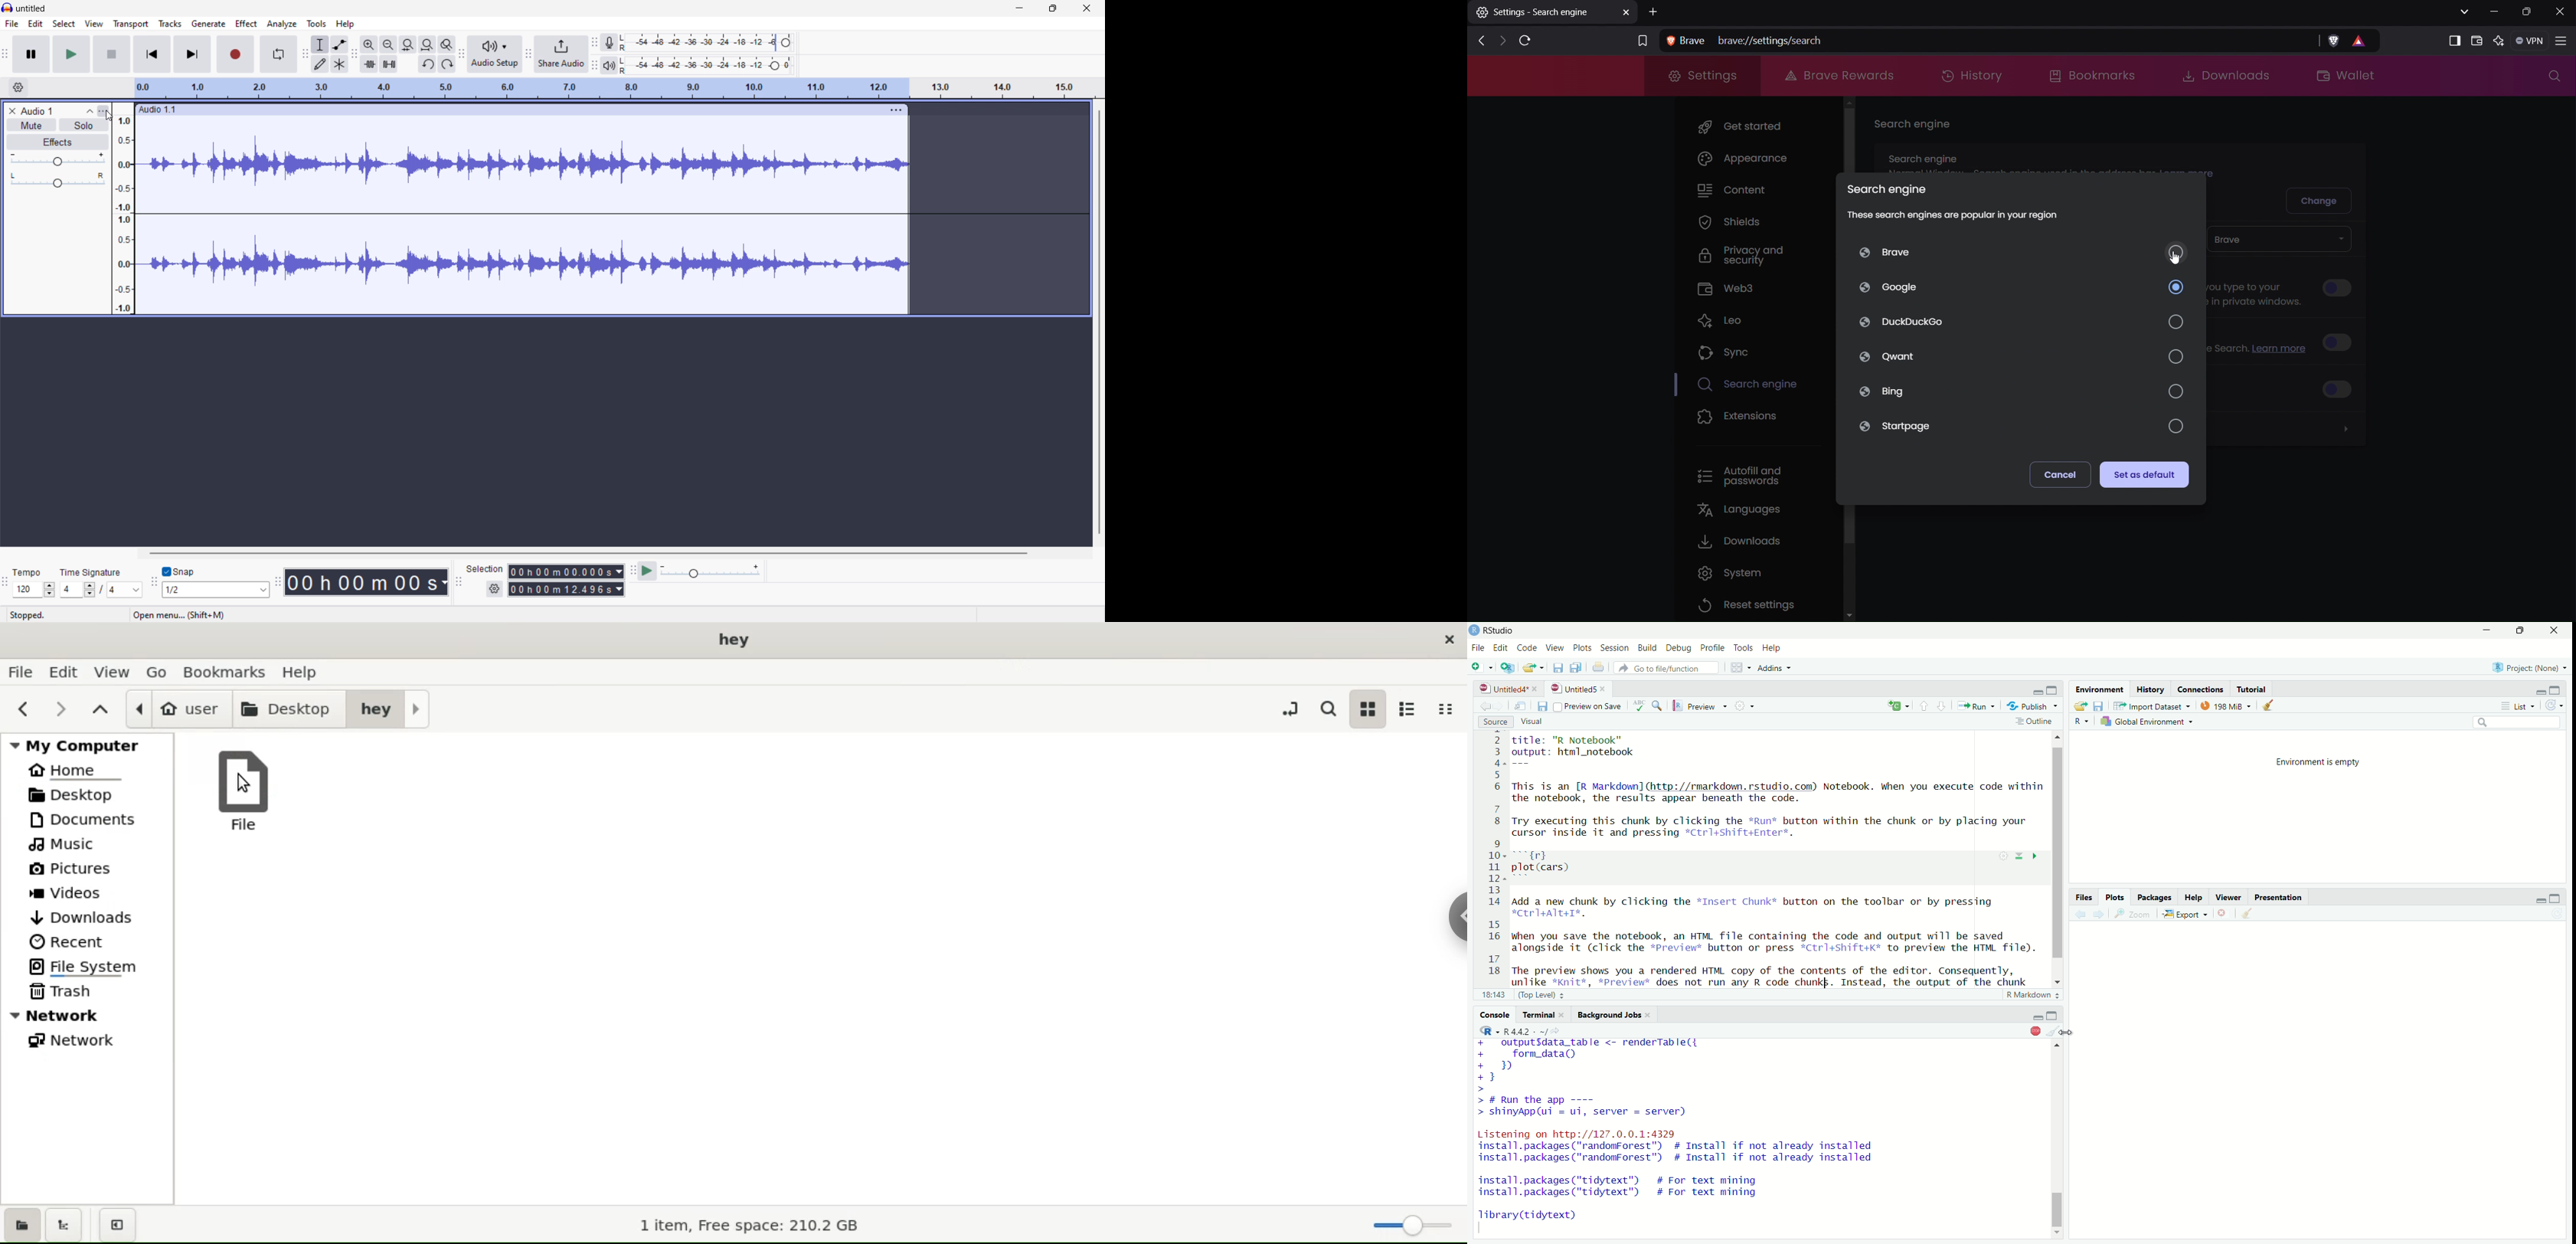 This screenshot has height=1260, width=2576. What do you see at coordinates (1712, 648) in the screenshot?
I see `Profile` at bounding box center [1712, 648].